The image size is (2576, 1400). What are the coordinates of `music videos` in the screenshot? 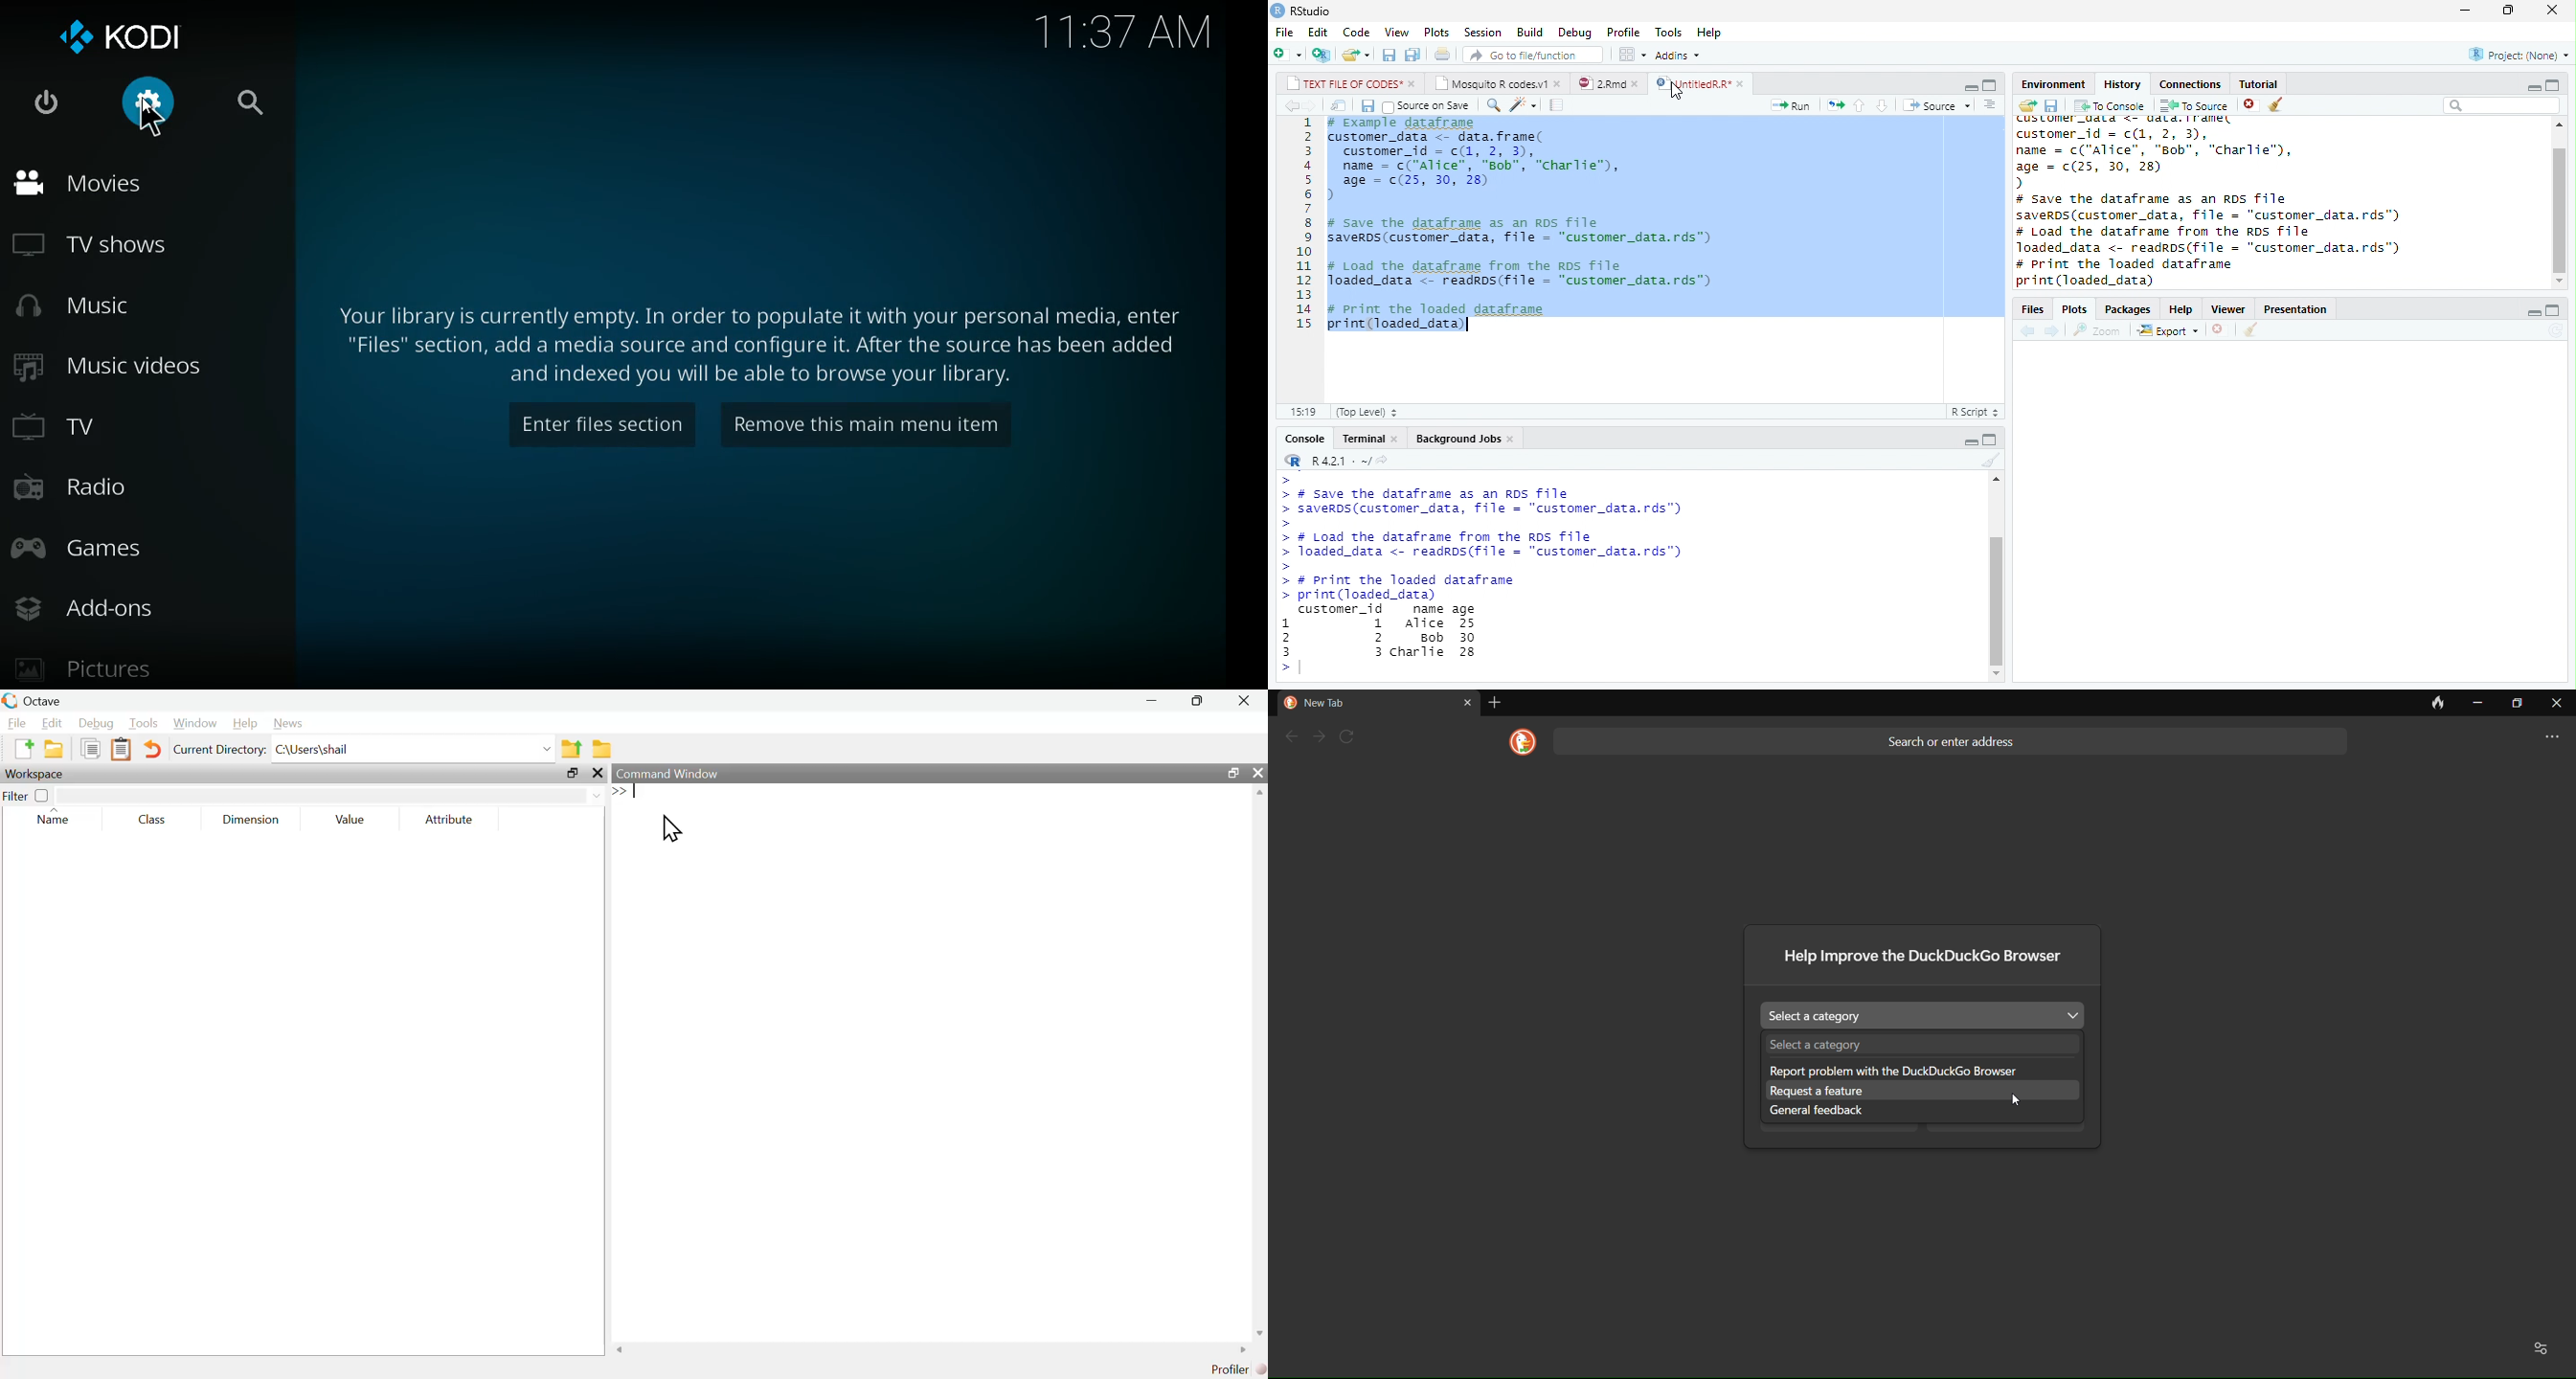 It's located at (128, 369).